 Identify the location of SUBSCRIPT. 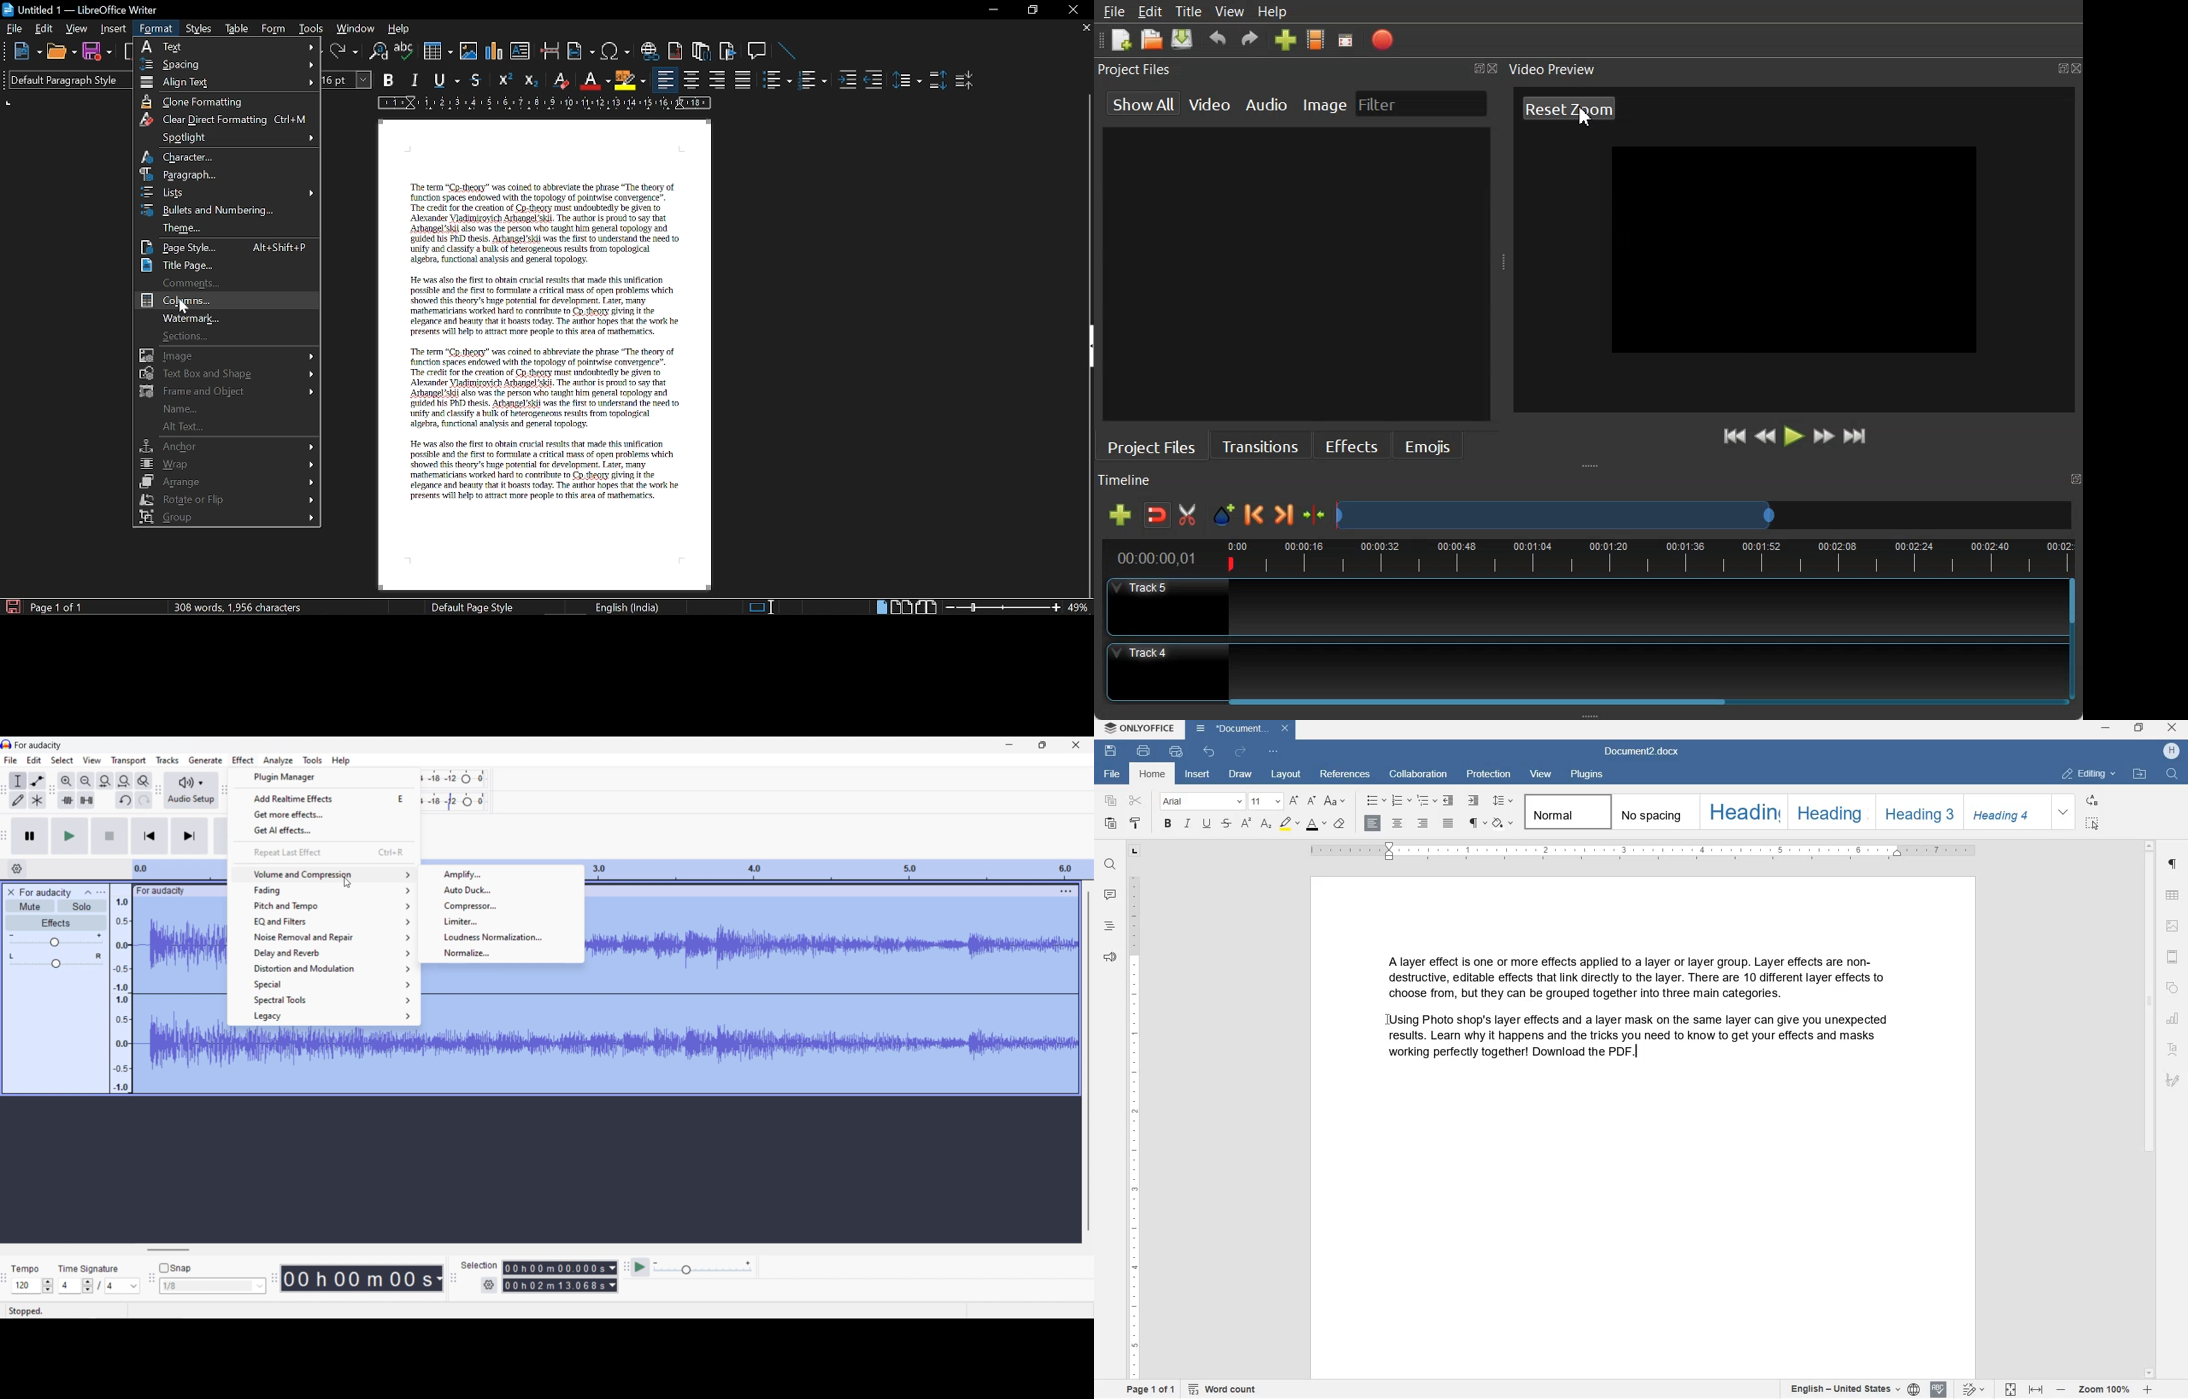
(1265, 824).